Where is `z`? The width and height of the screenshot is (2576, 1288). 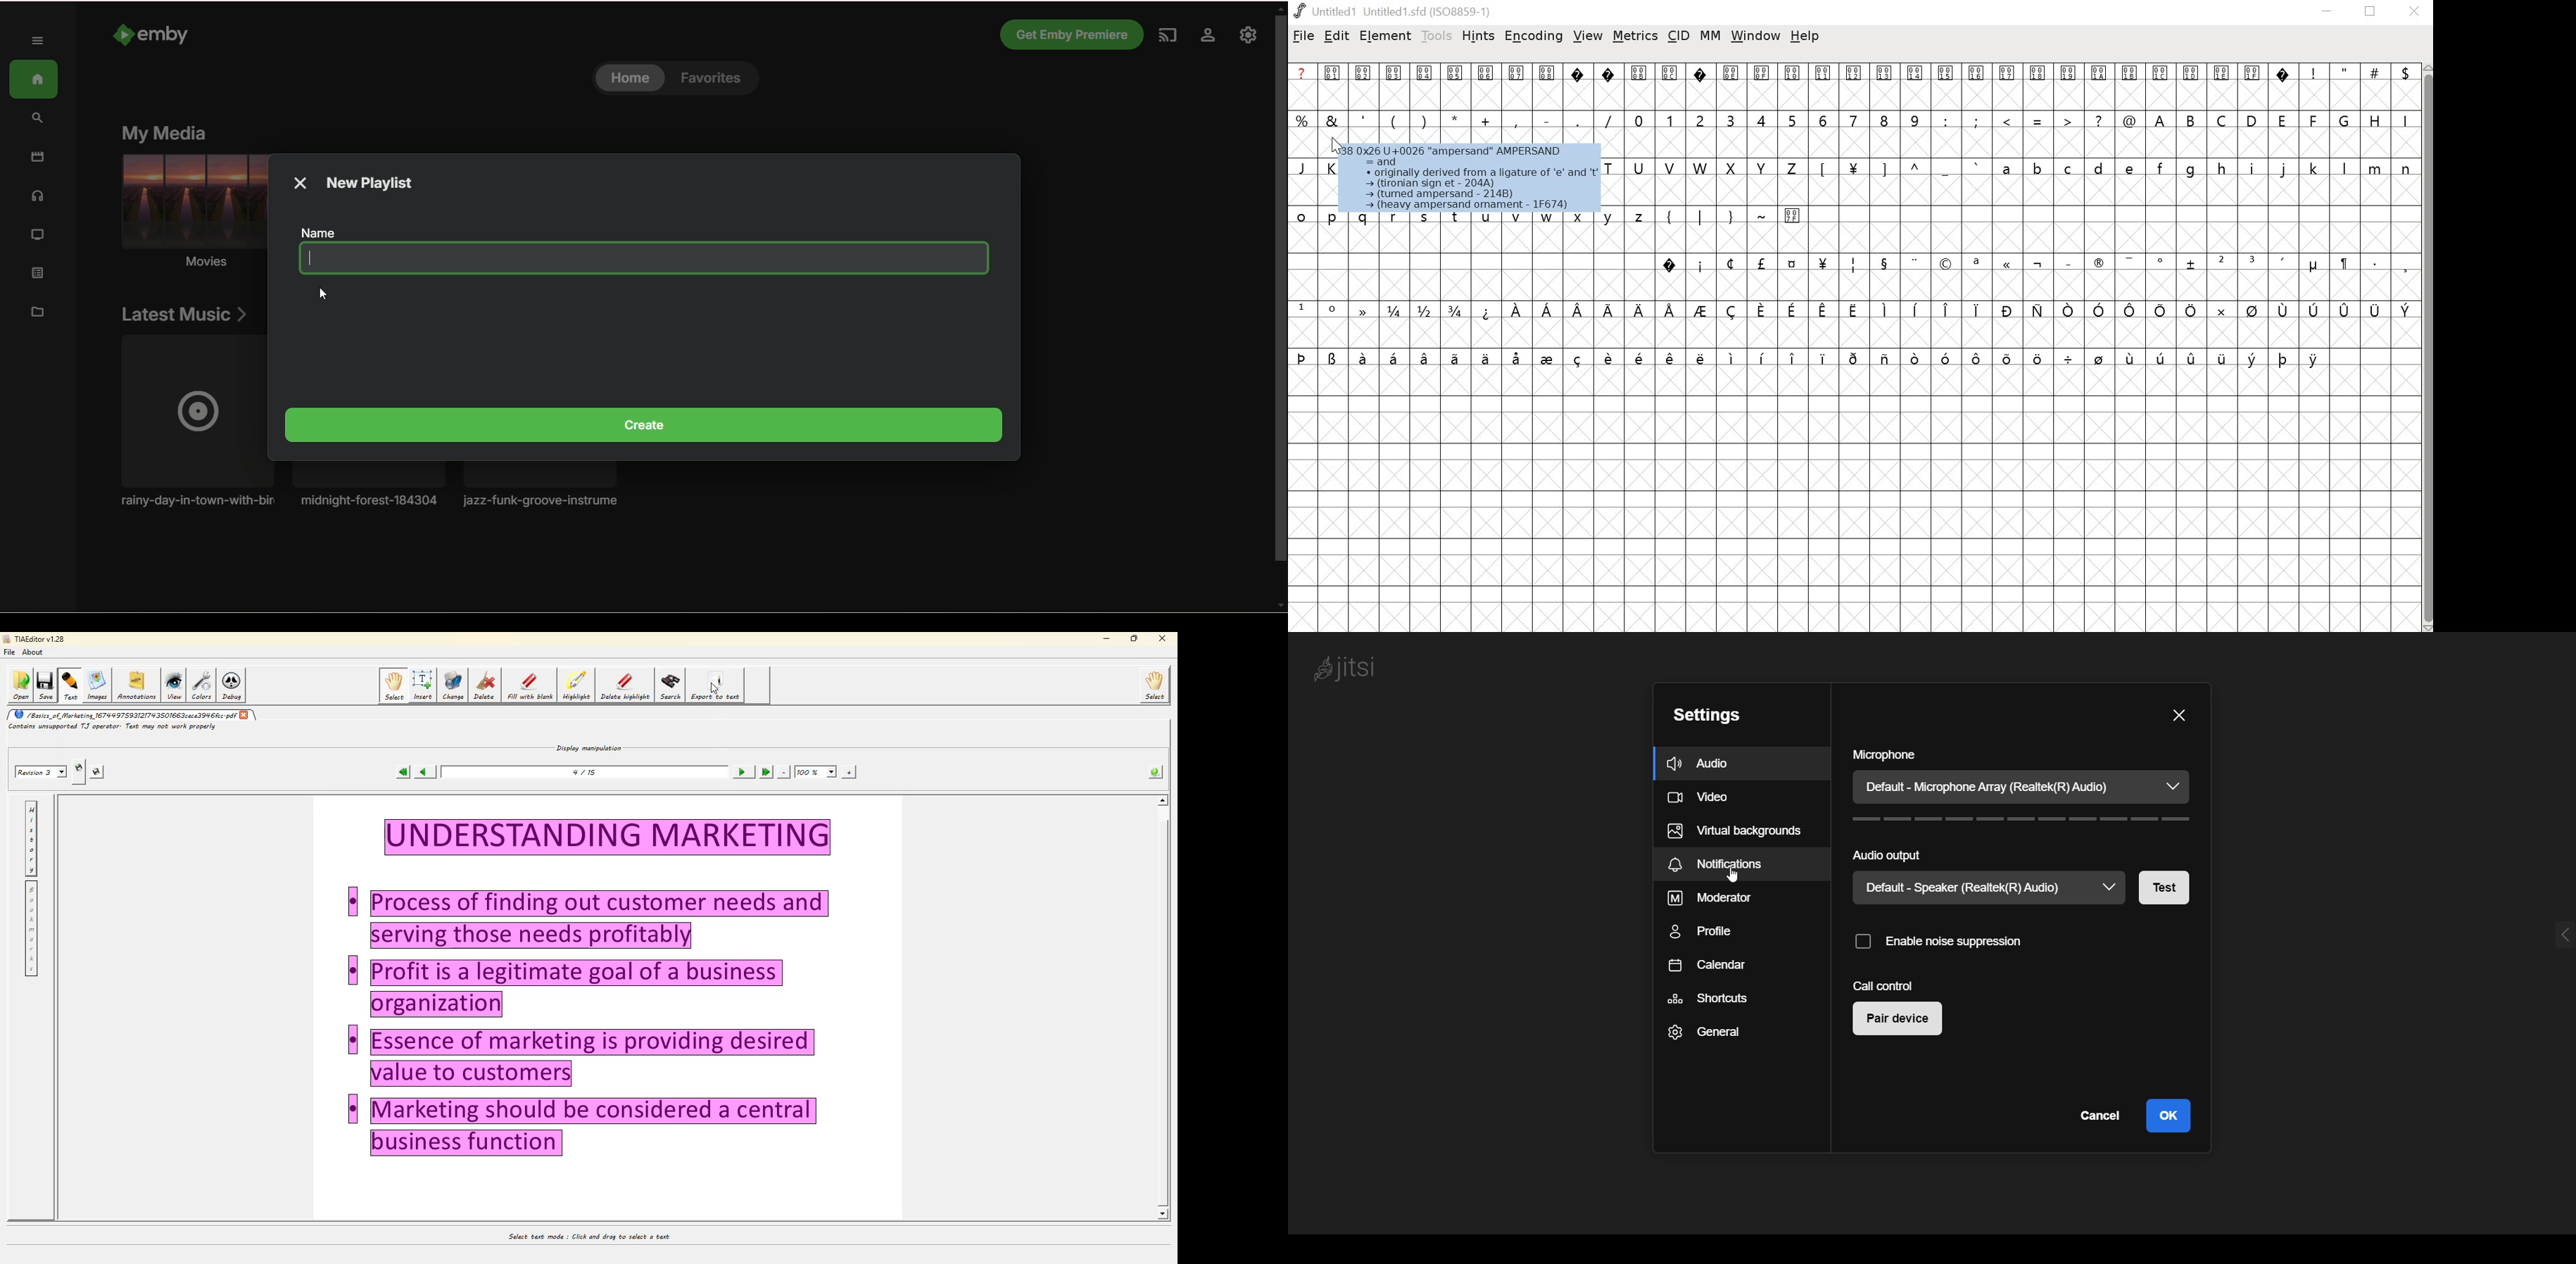 z is located at coordinates (1641, 215).